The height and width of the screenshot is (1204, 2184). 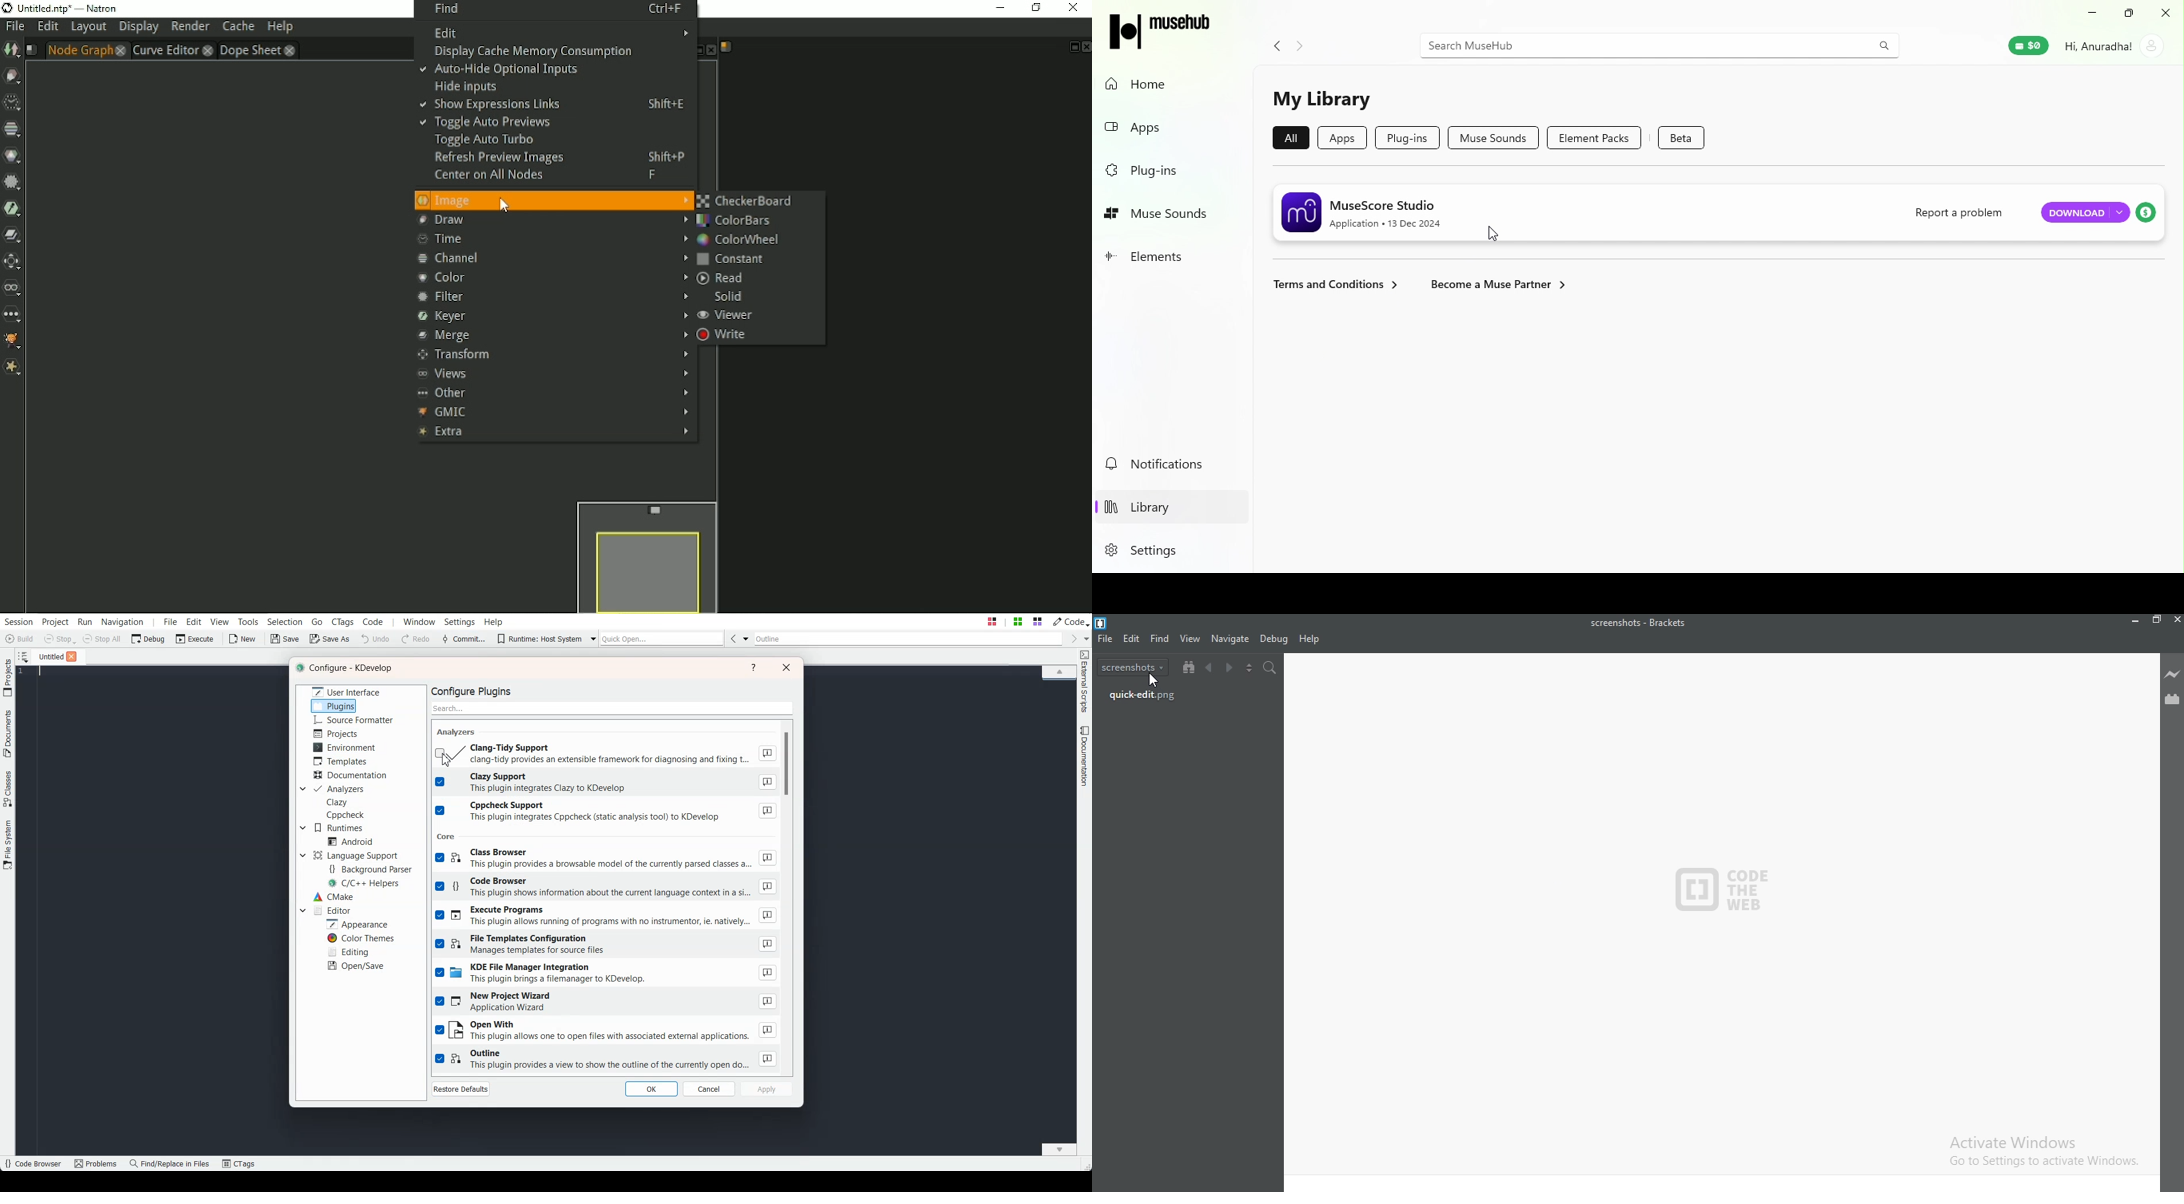 I want to click on Constant, so click(x=738, y=259).